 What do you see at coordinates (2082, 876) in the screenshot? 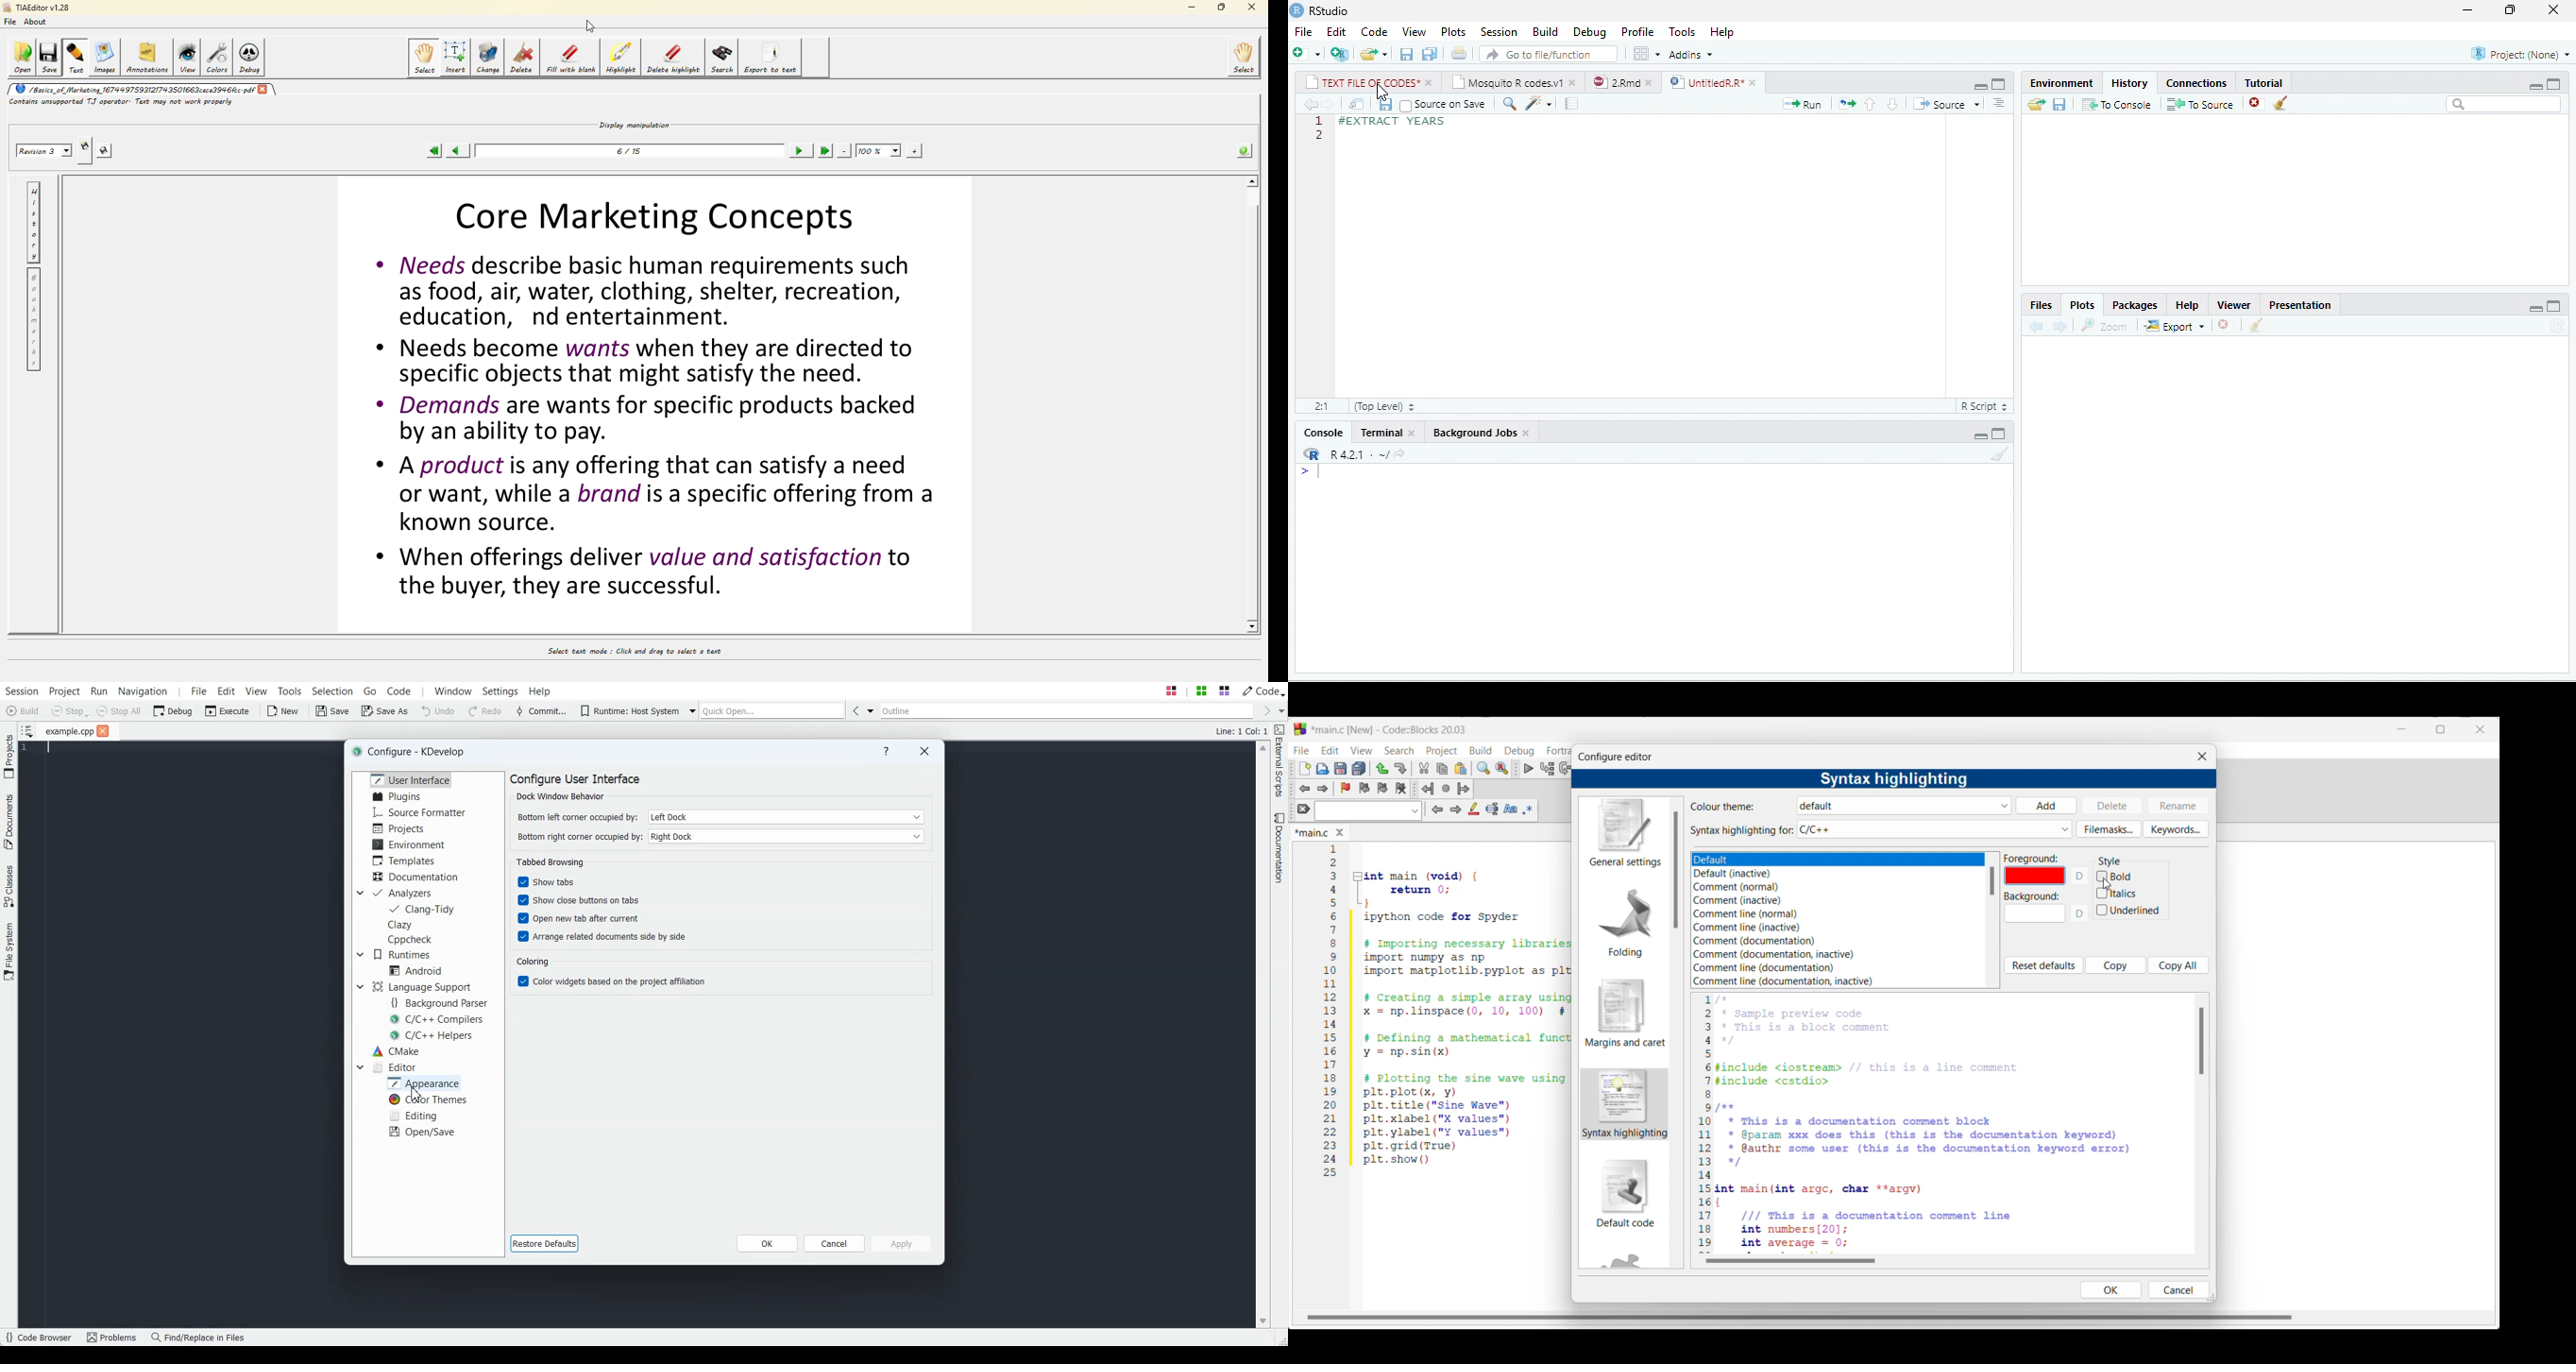
I see `D` at bounding box center [2082, 876].